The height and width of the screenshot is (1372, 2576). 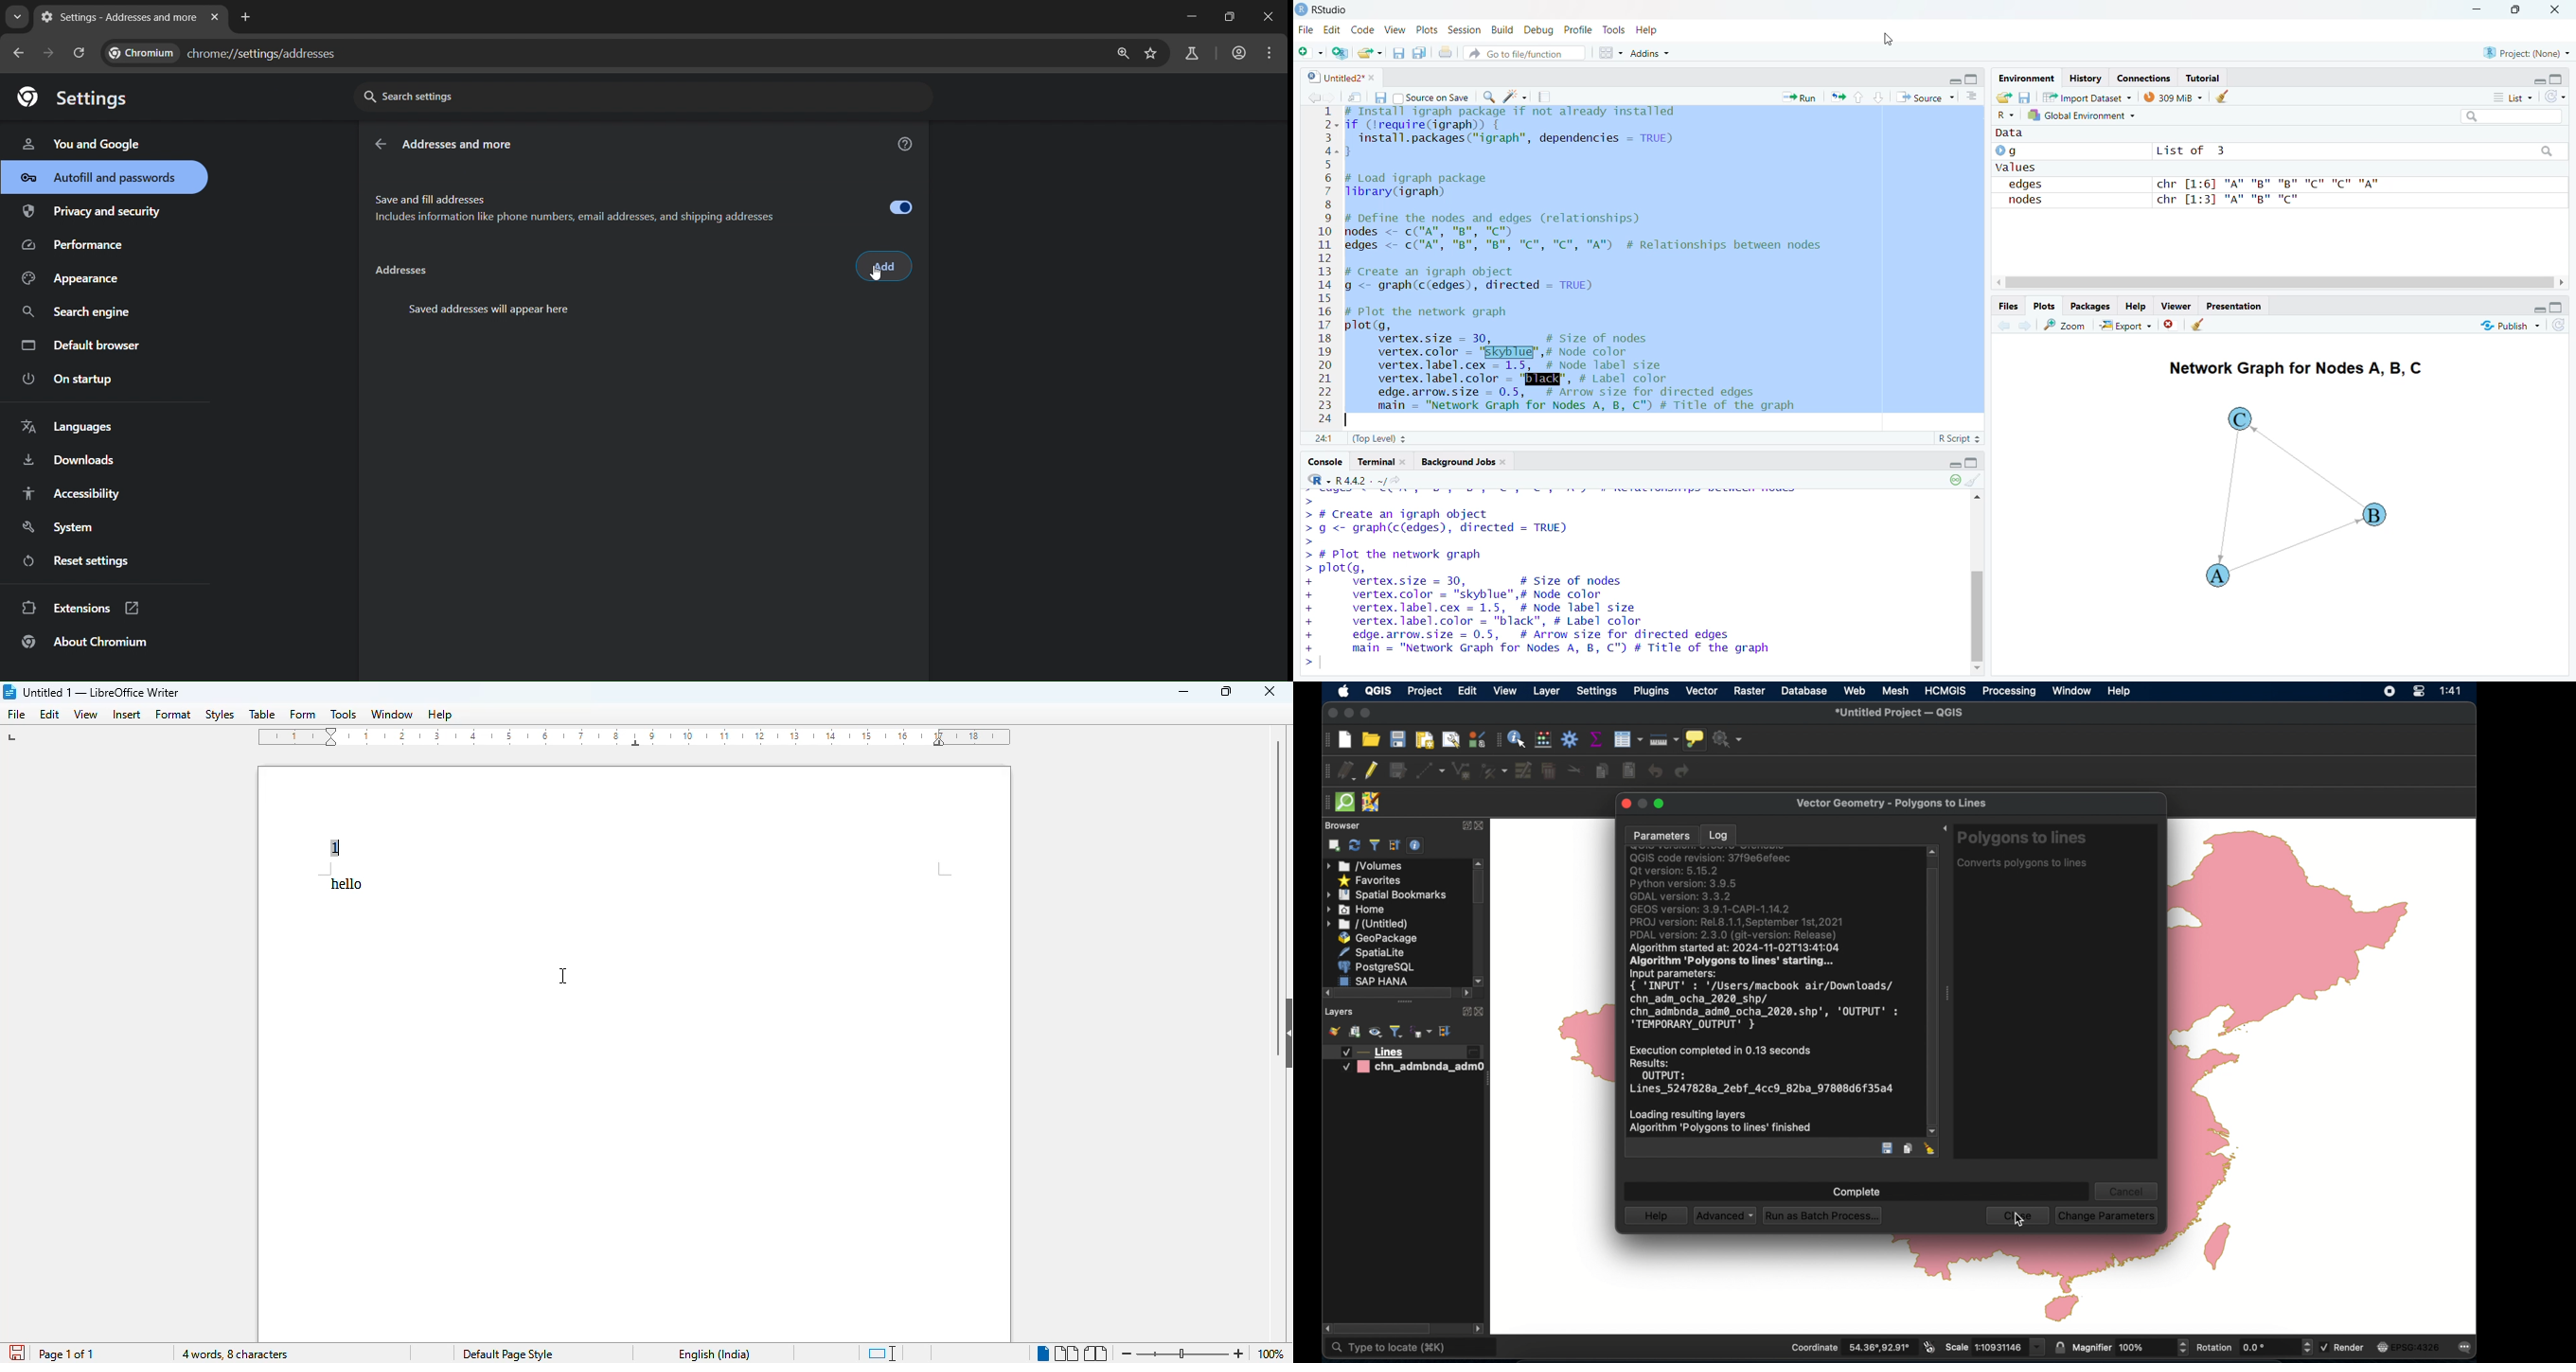 What do you see at coordinates (1460, 463) in the screenshot?
I see `Background Jobs` at bounding box center [1460, 463].